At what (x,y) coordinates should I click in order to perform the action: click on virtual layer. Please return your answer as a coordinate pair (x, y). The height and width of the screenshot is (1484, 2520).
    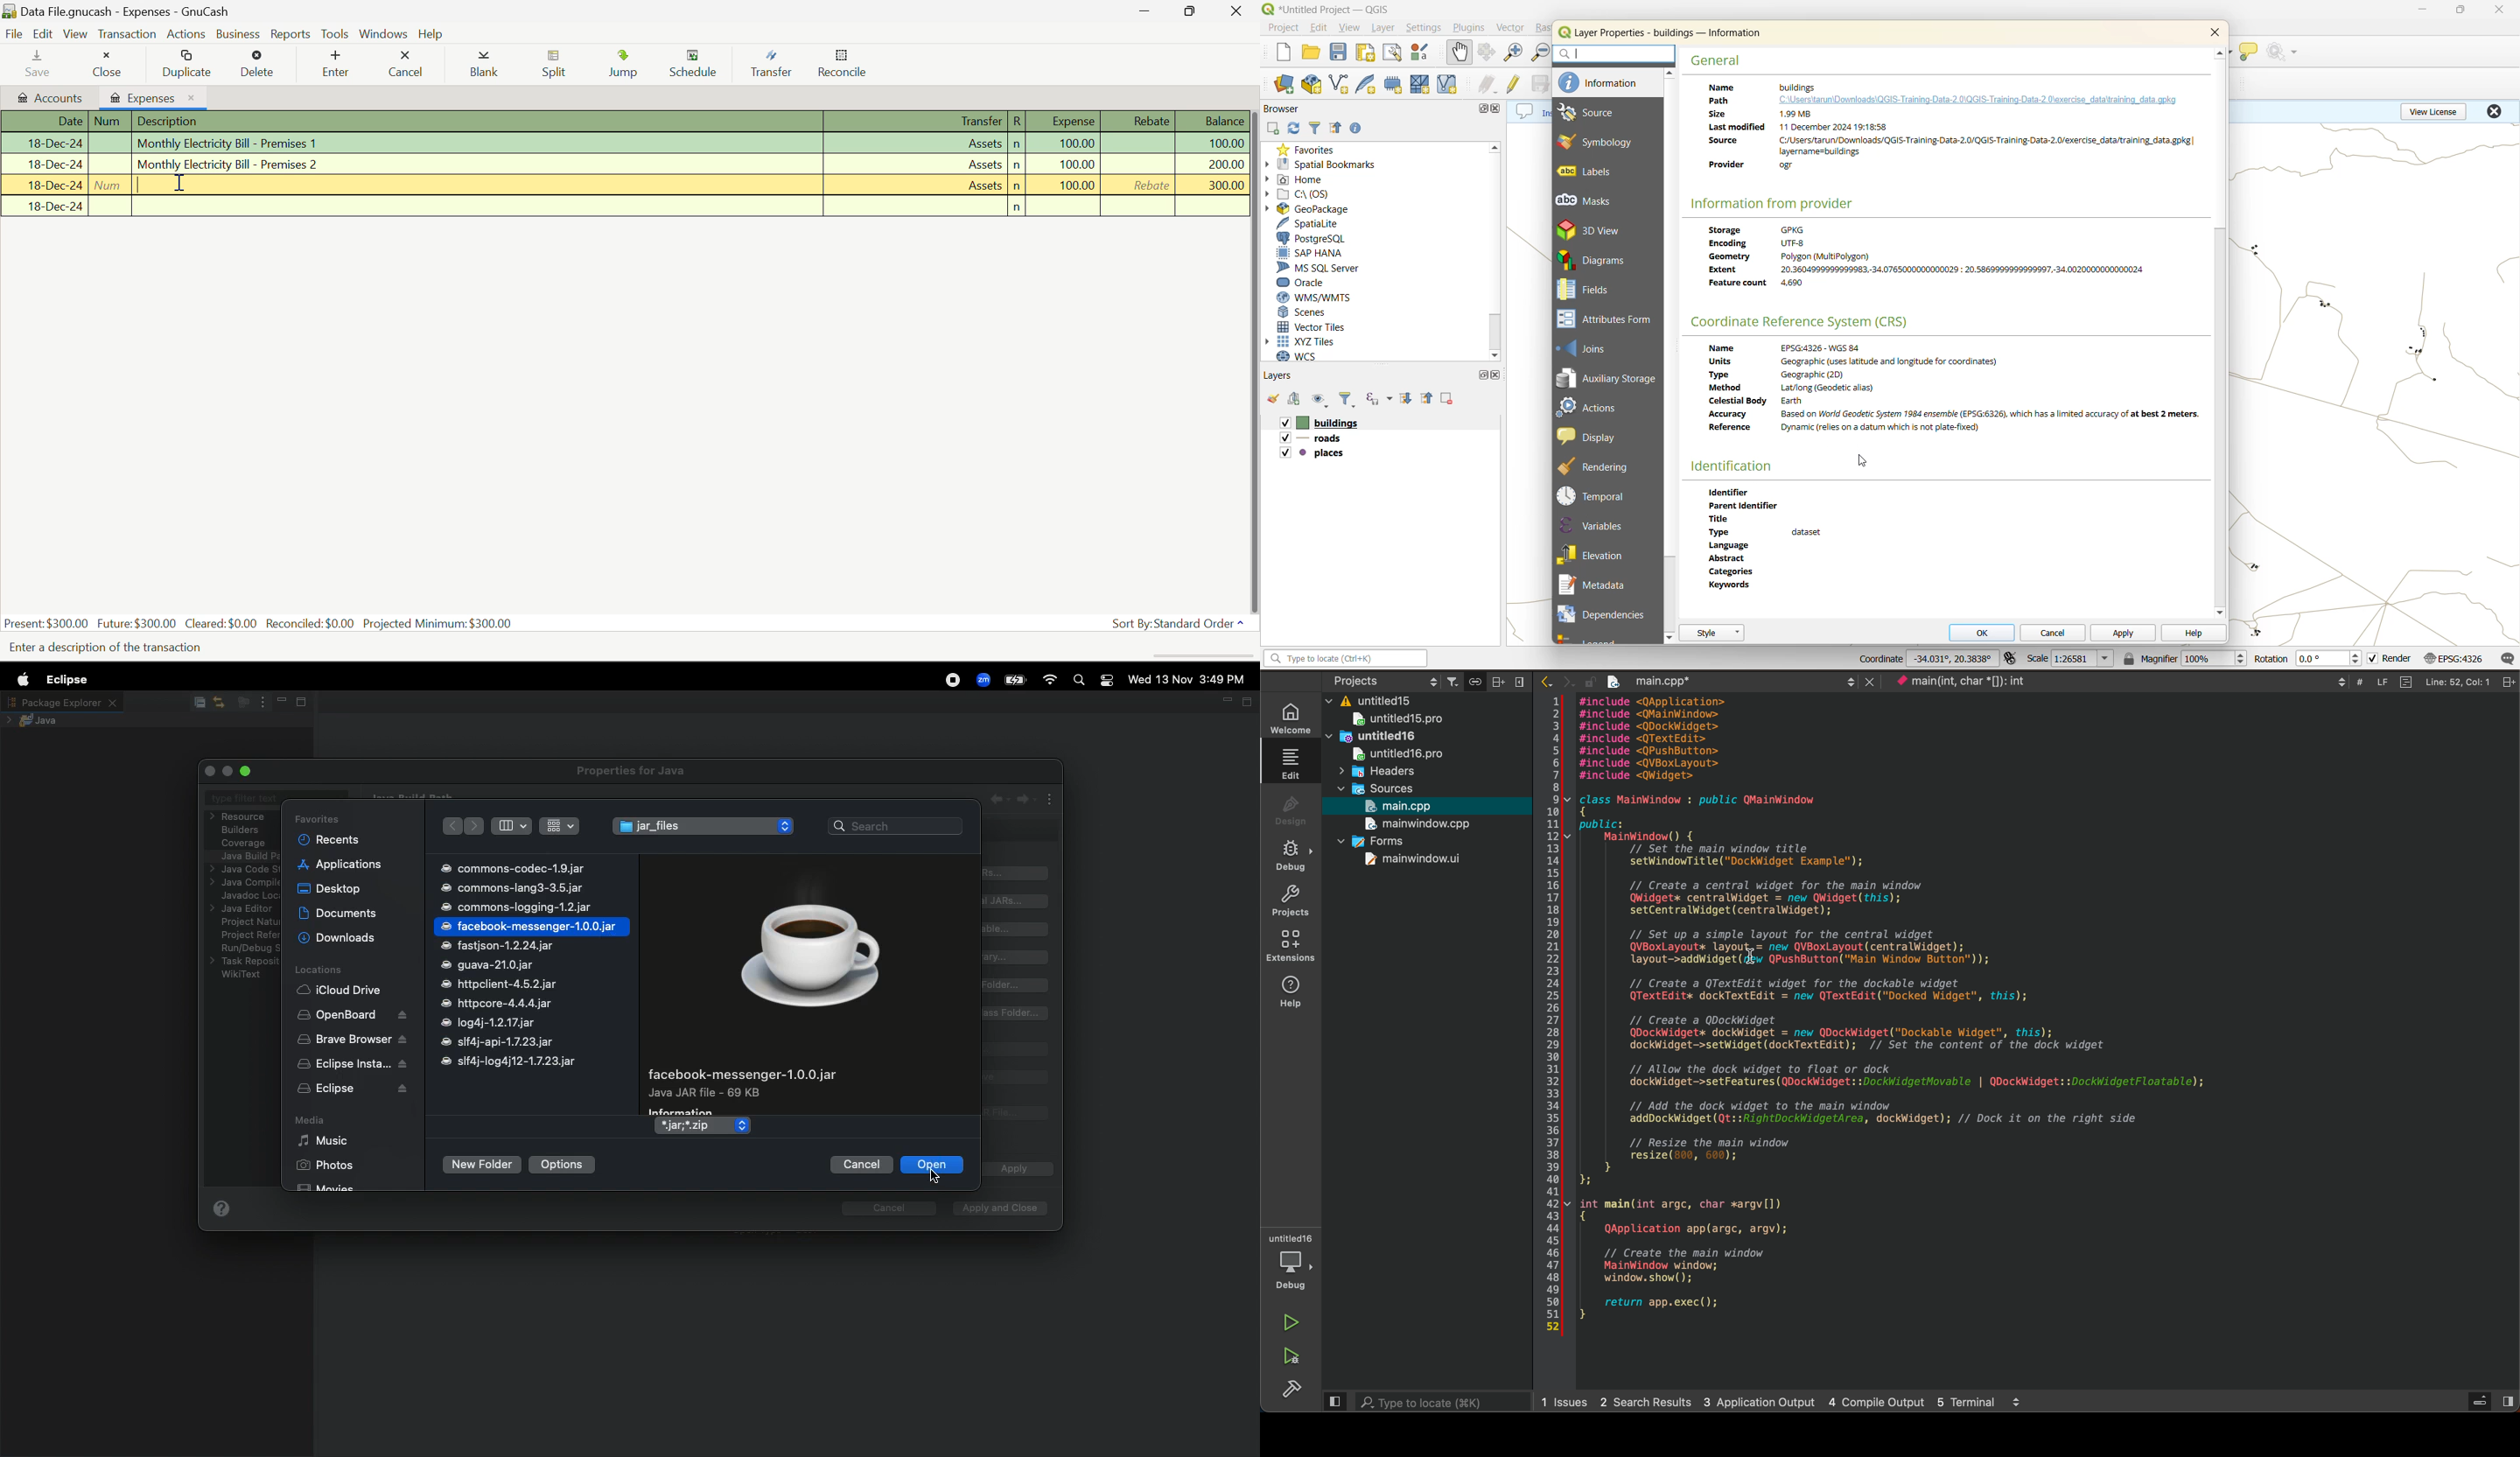
    Looking at the image, I should click on (1447, 85).